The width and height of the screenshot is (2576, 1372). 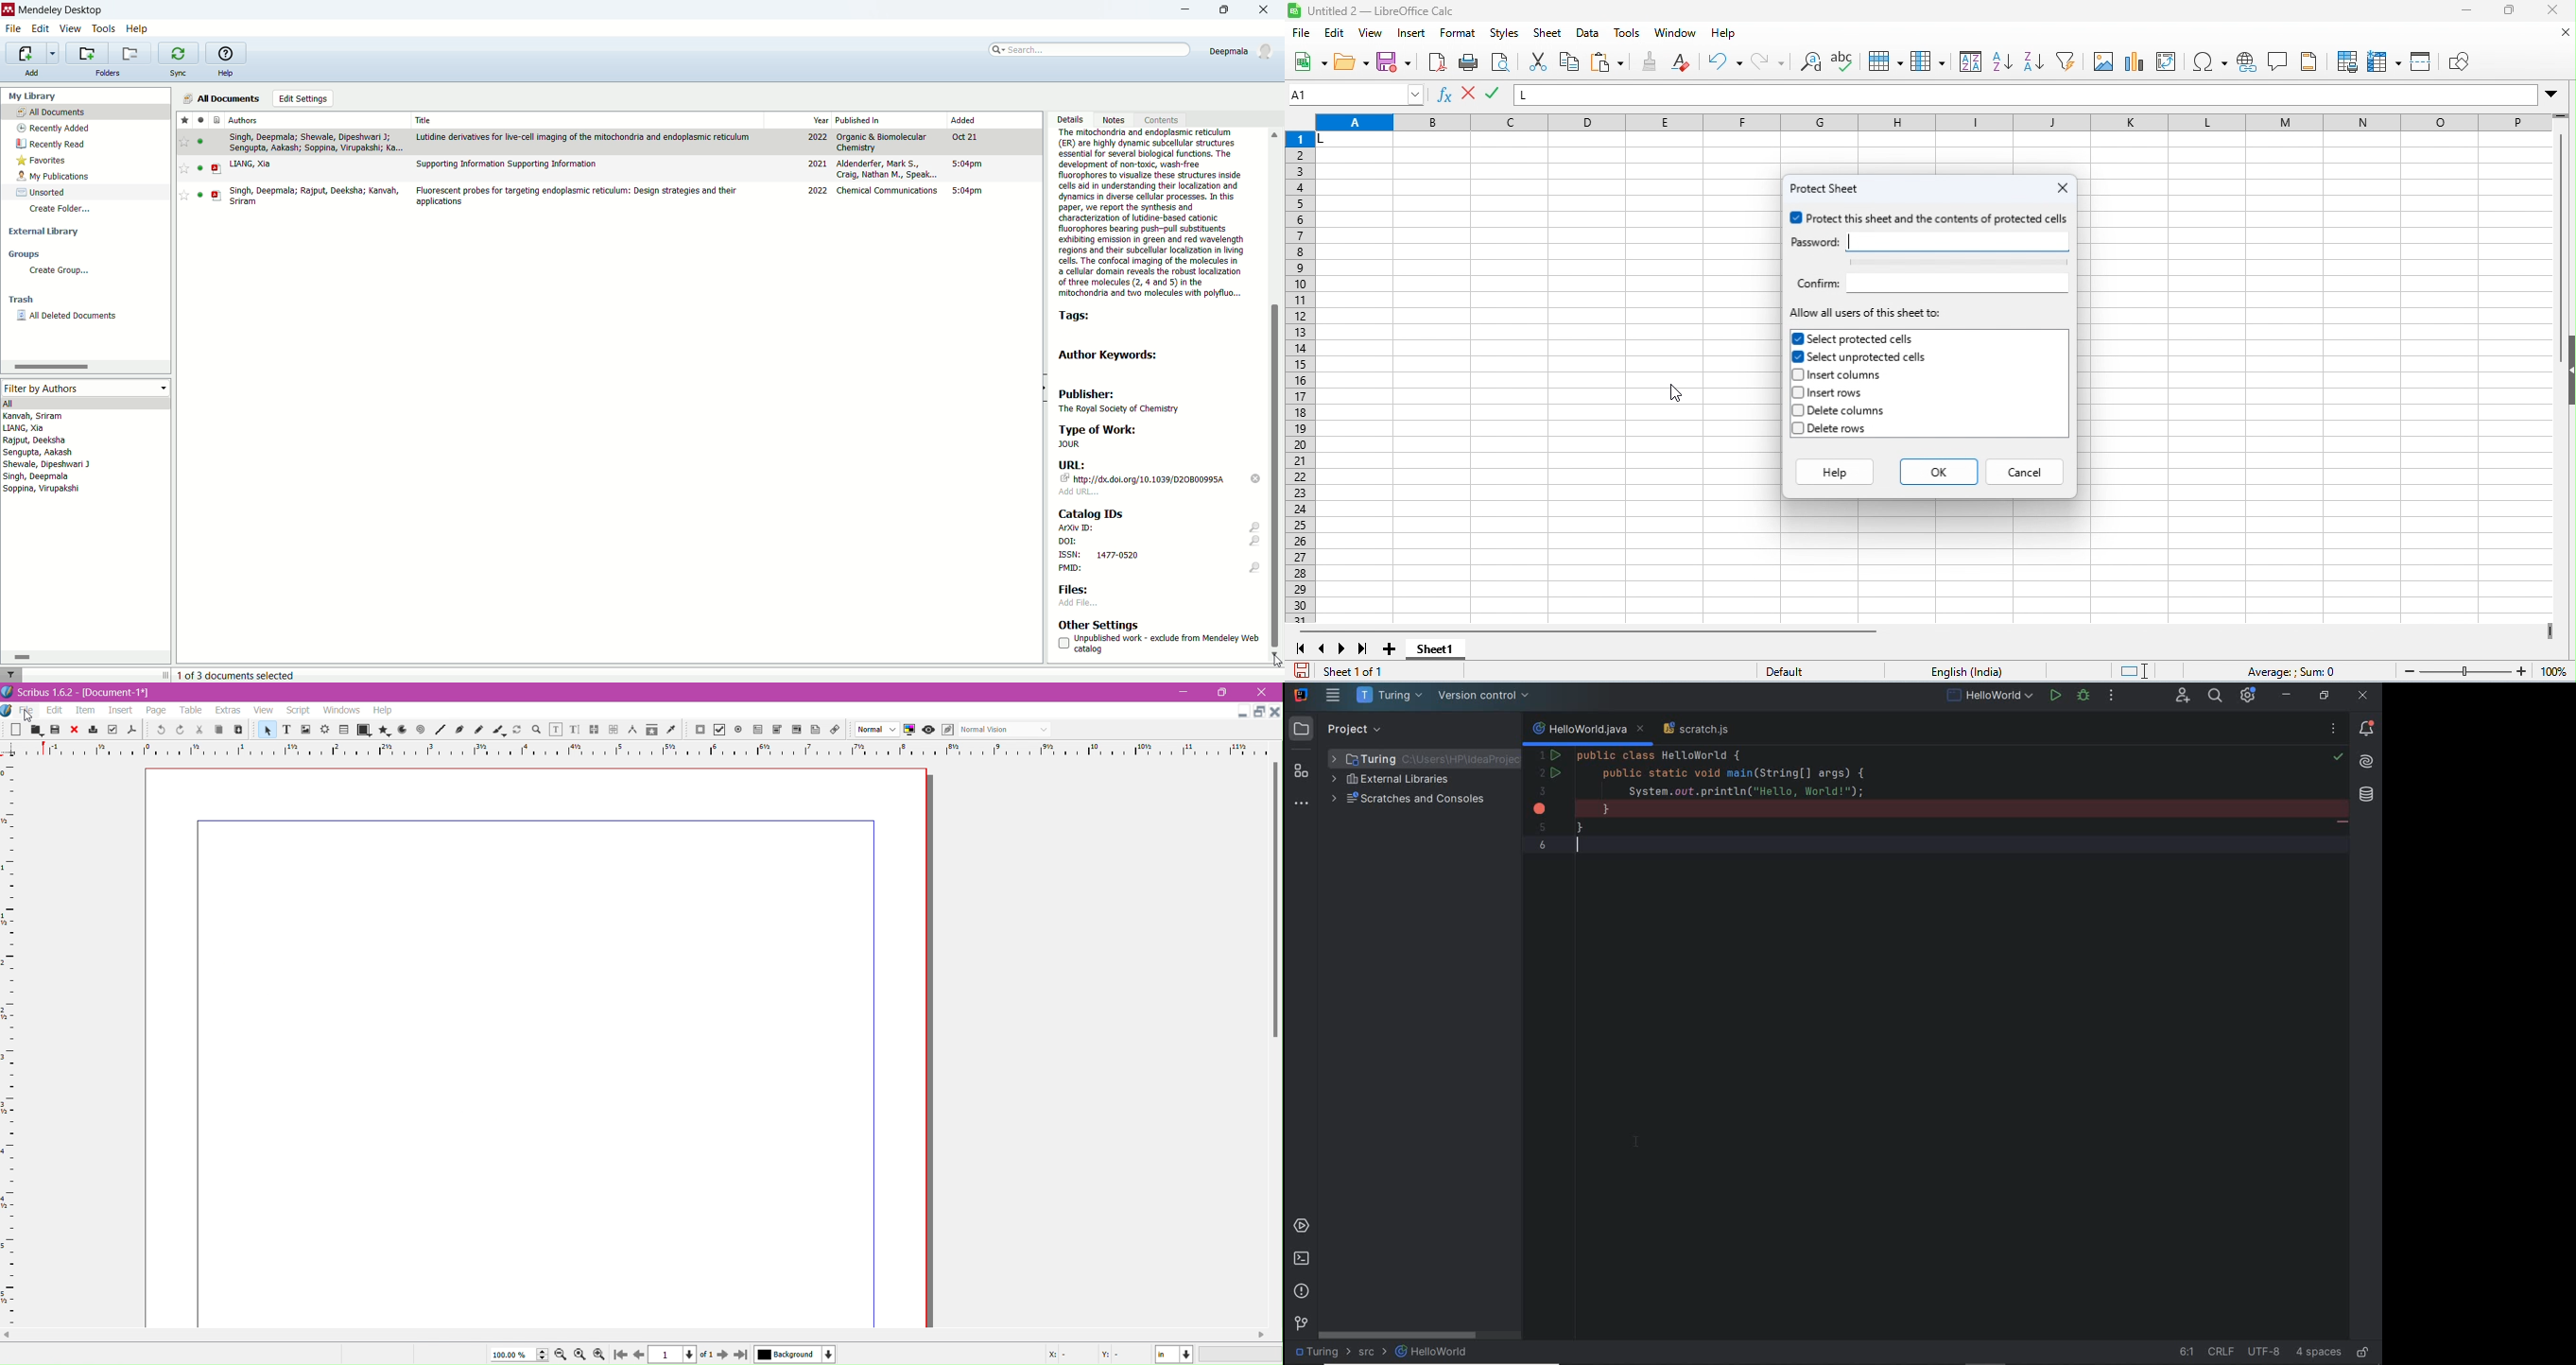 I want to click on render frame, so click(x=325, y=730).